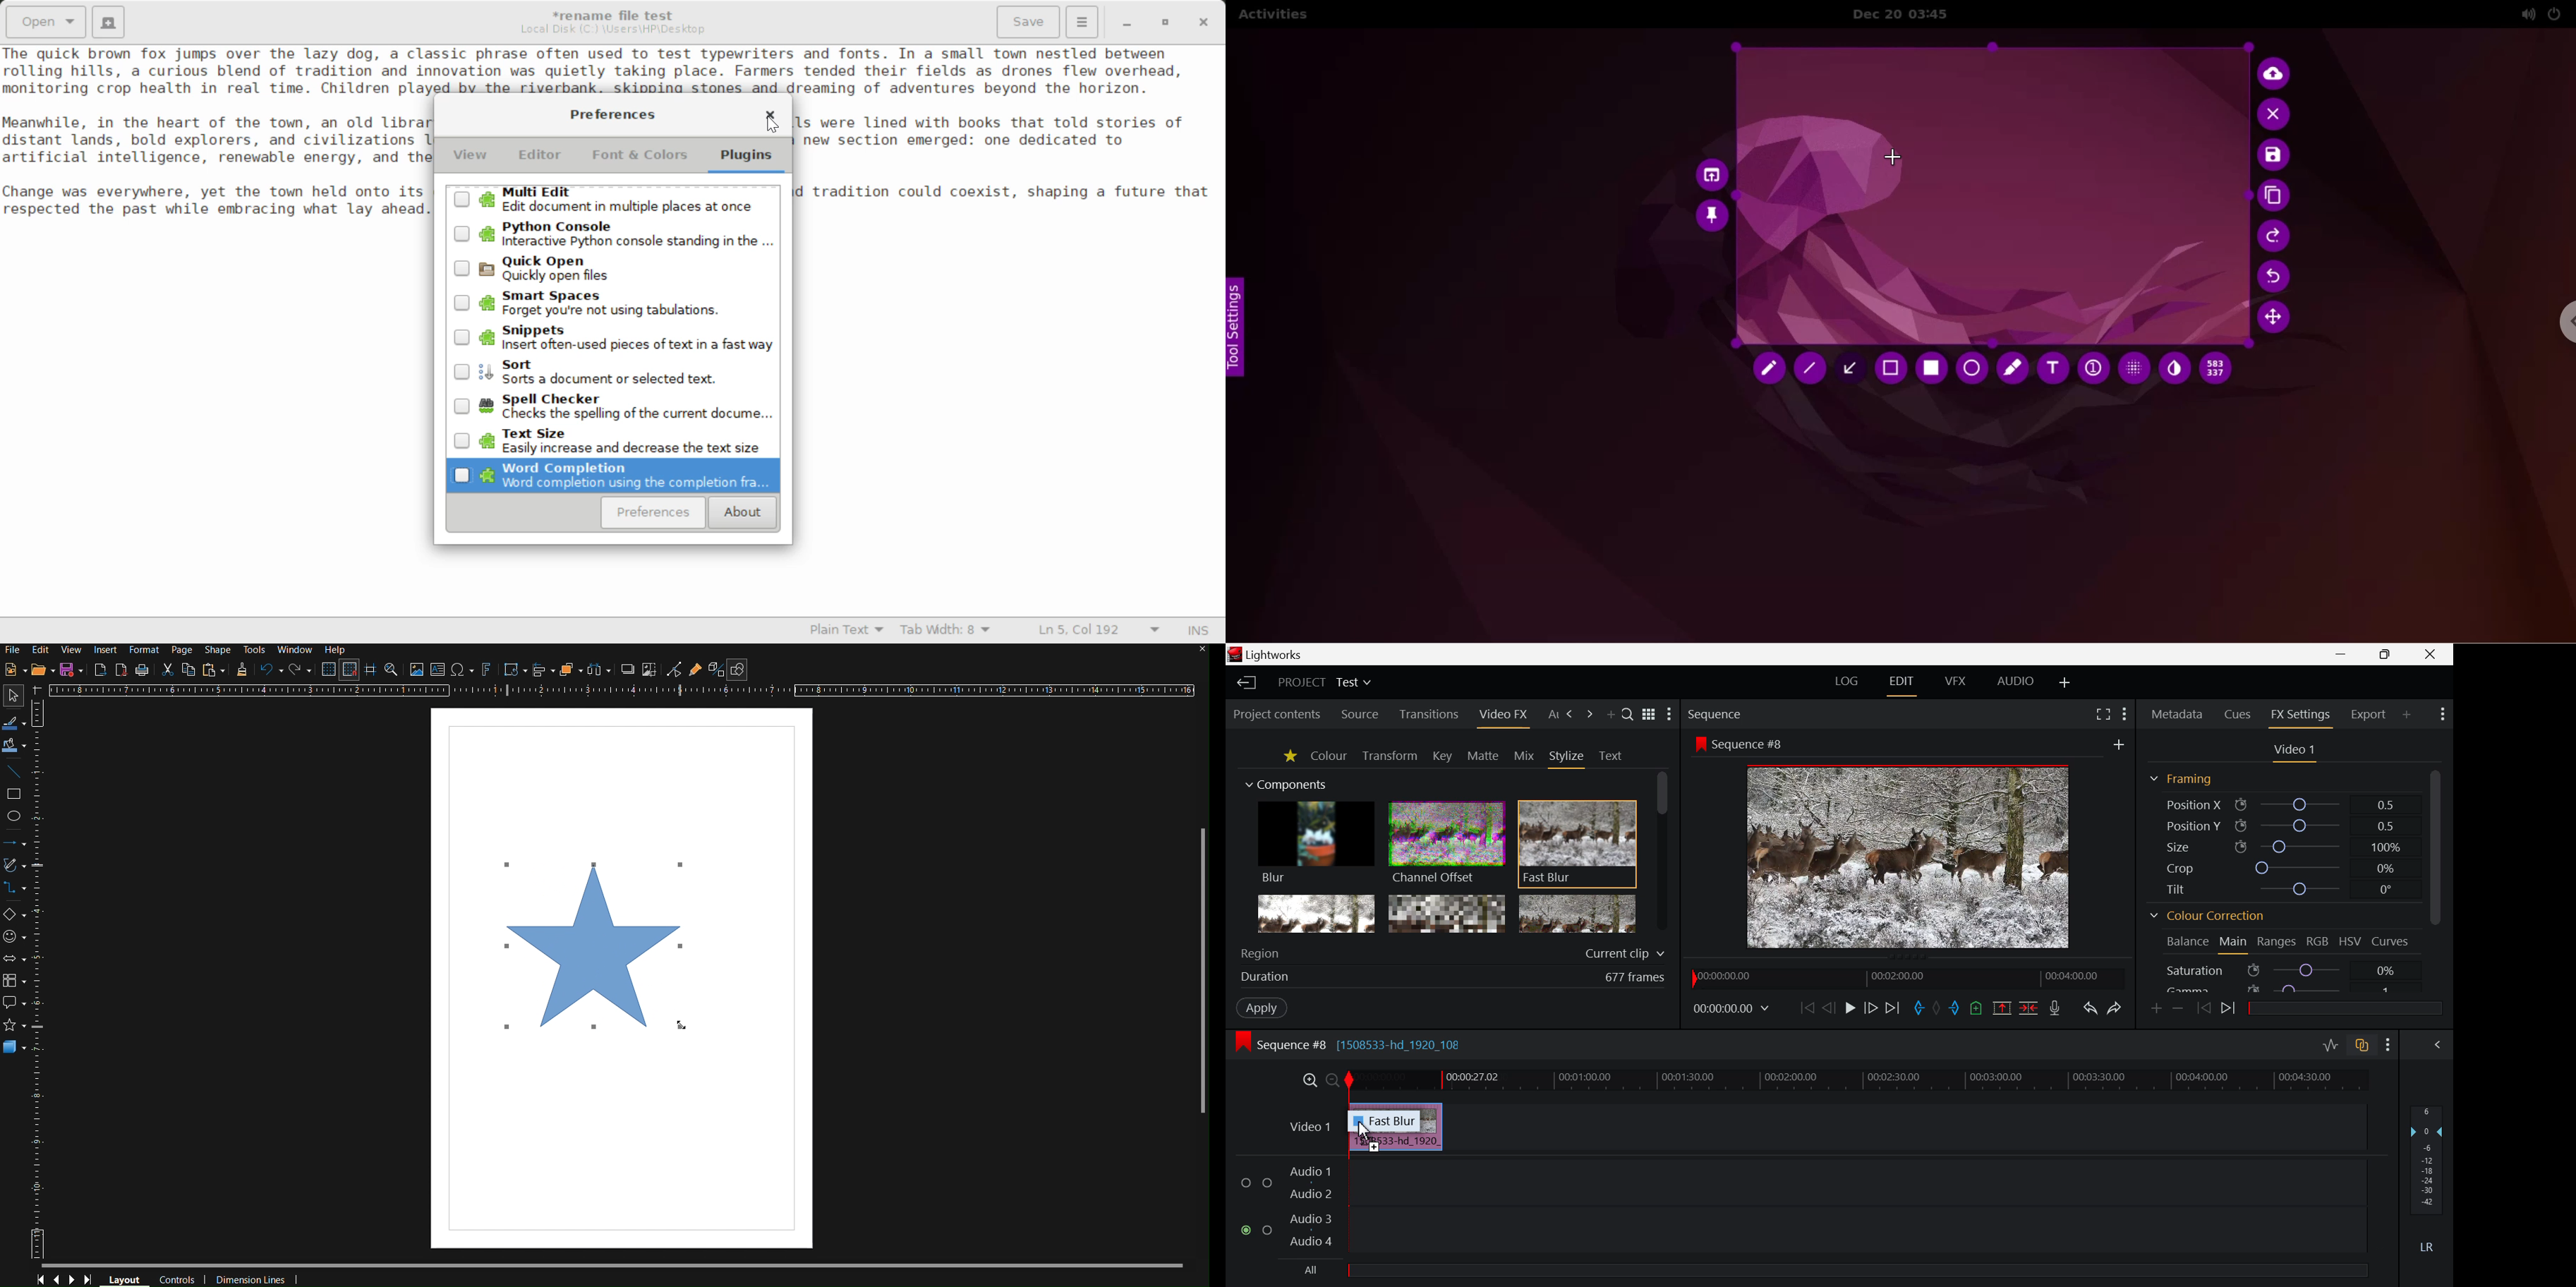  Describe the element at coordinates (1030, 22) in the screenshot. I see `Save` at that location.